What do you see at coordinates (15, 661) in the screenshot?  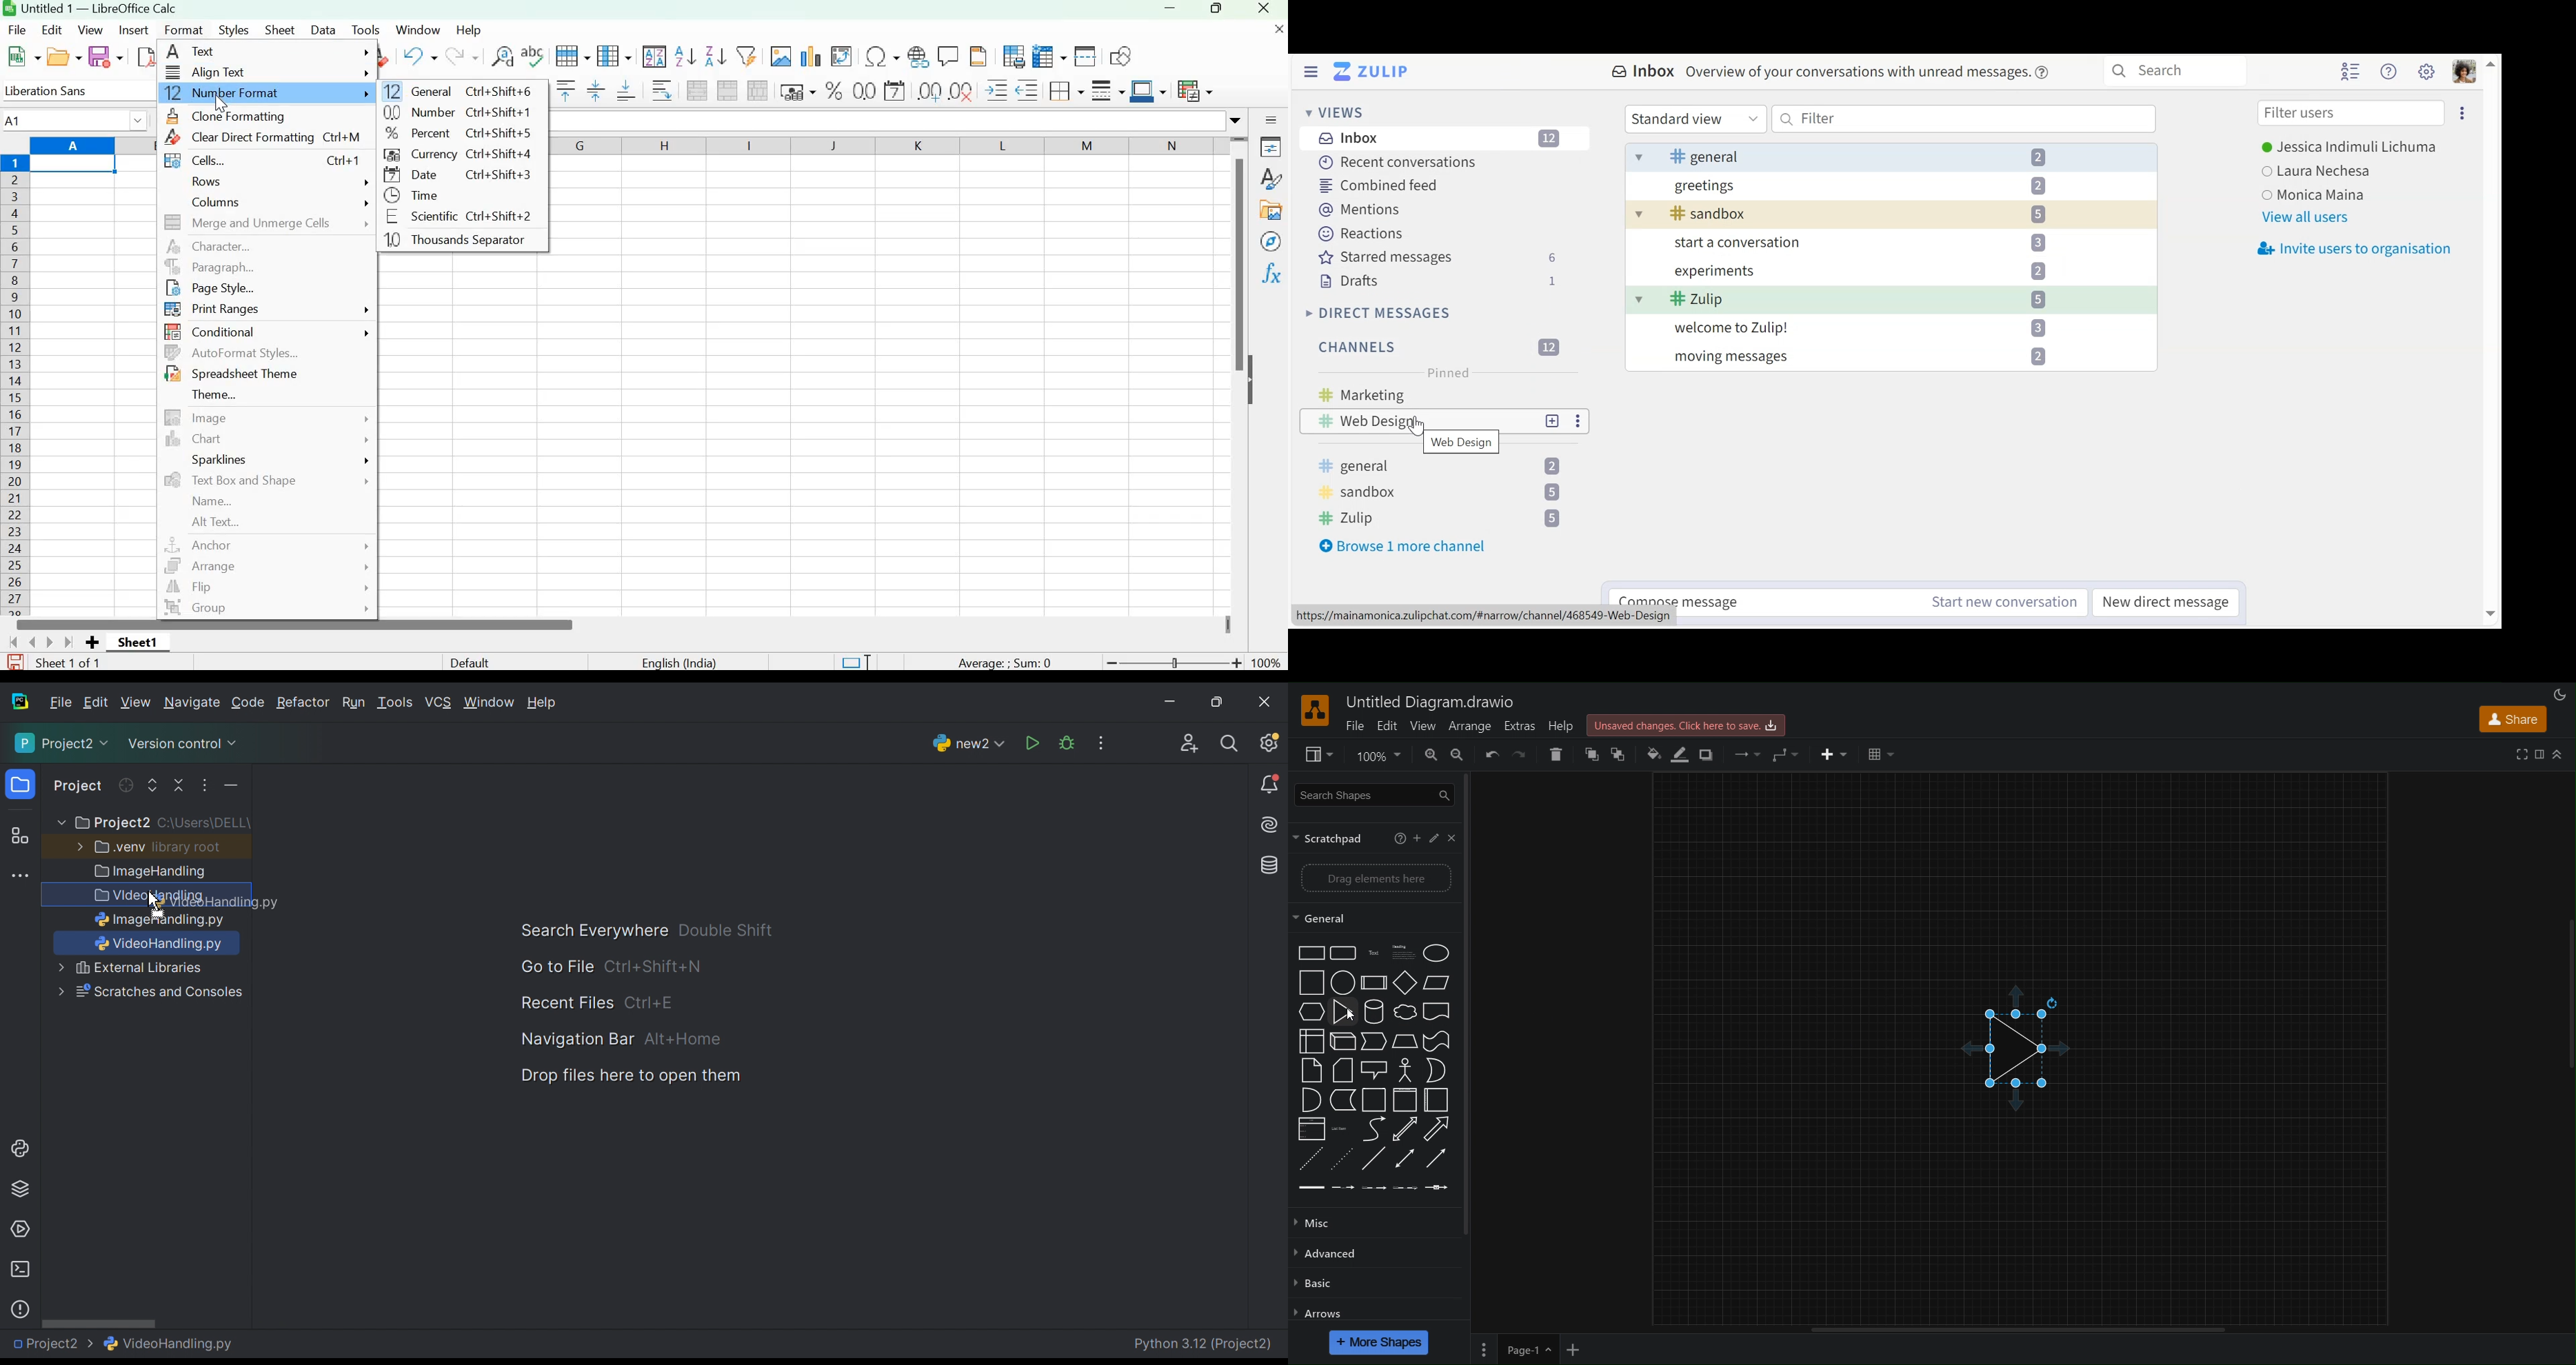 I see `The document has not been modified since the last save` at bounding box center [15, 661].